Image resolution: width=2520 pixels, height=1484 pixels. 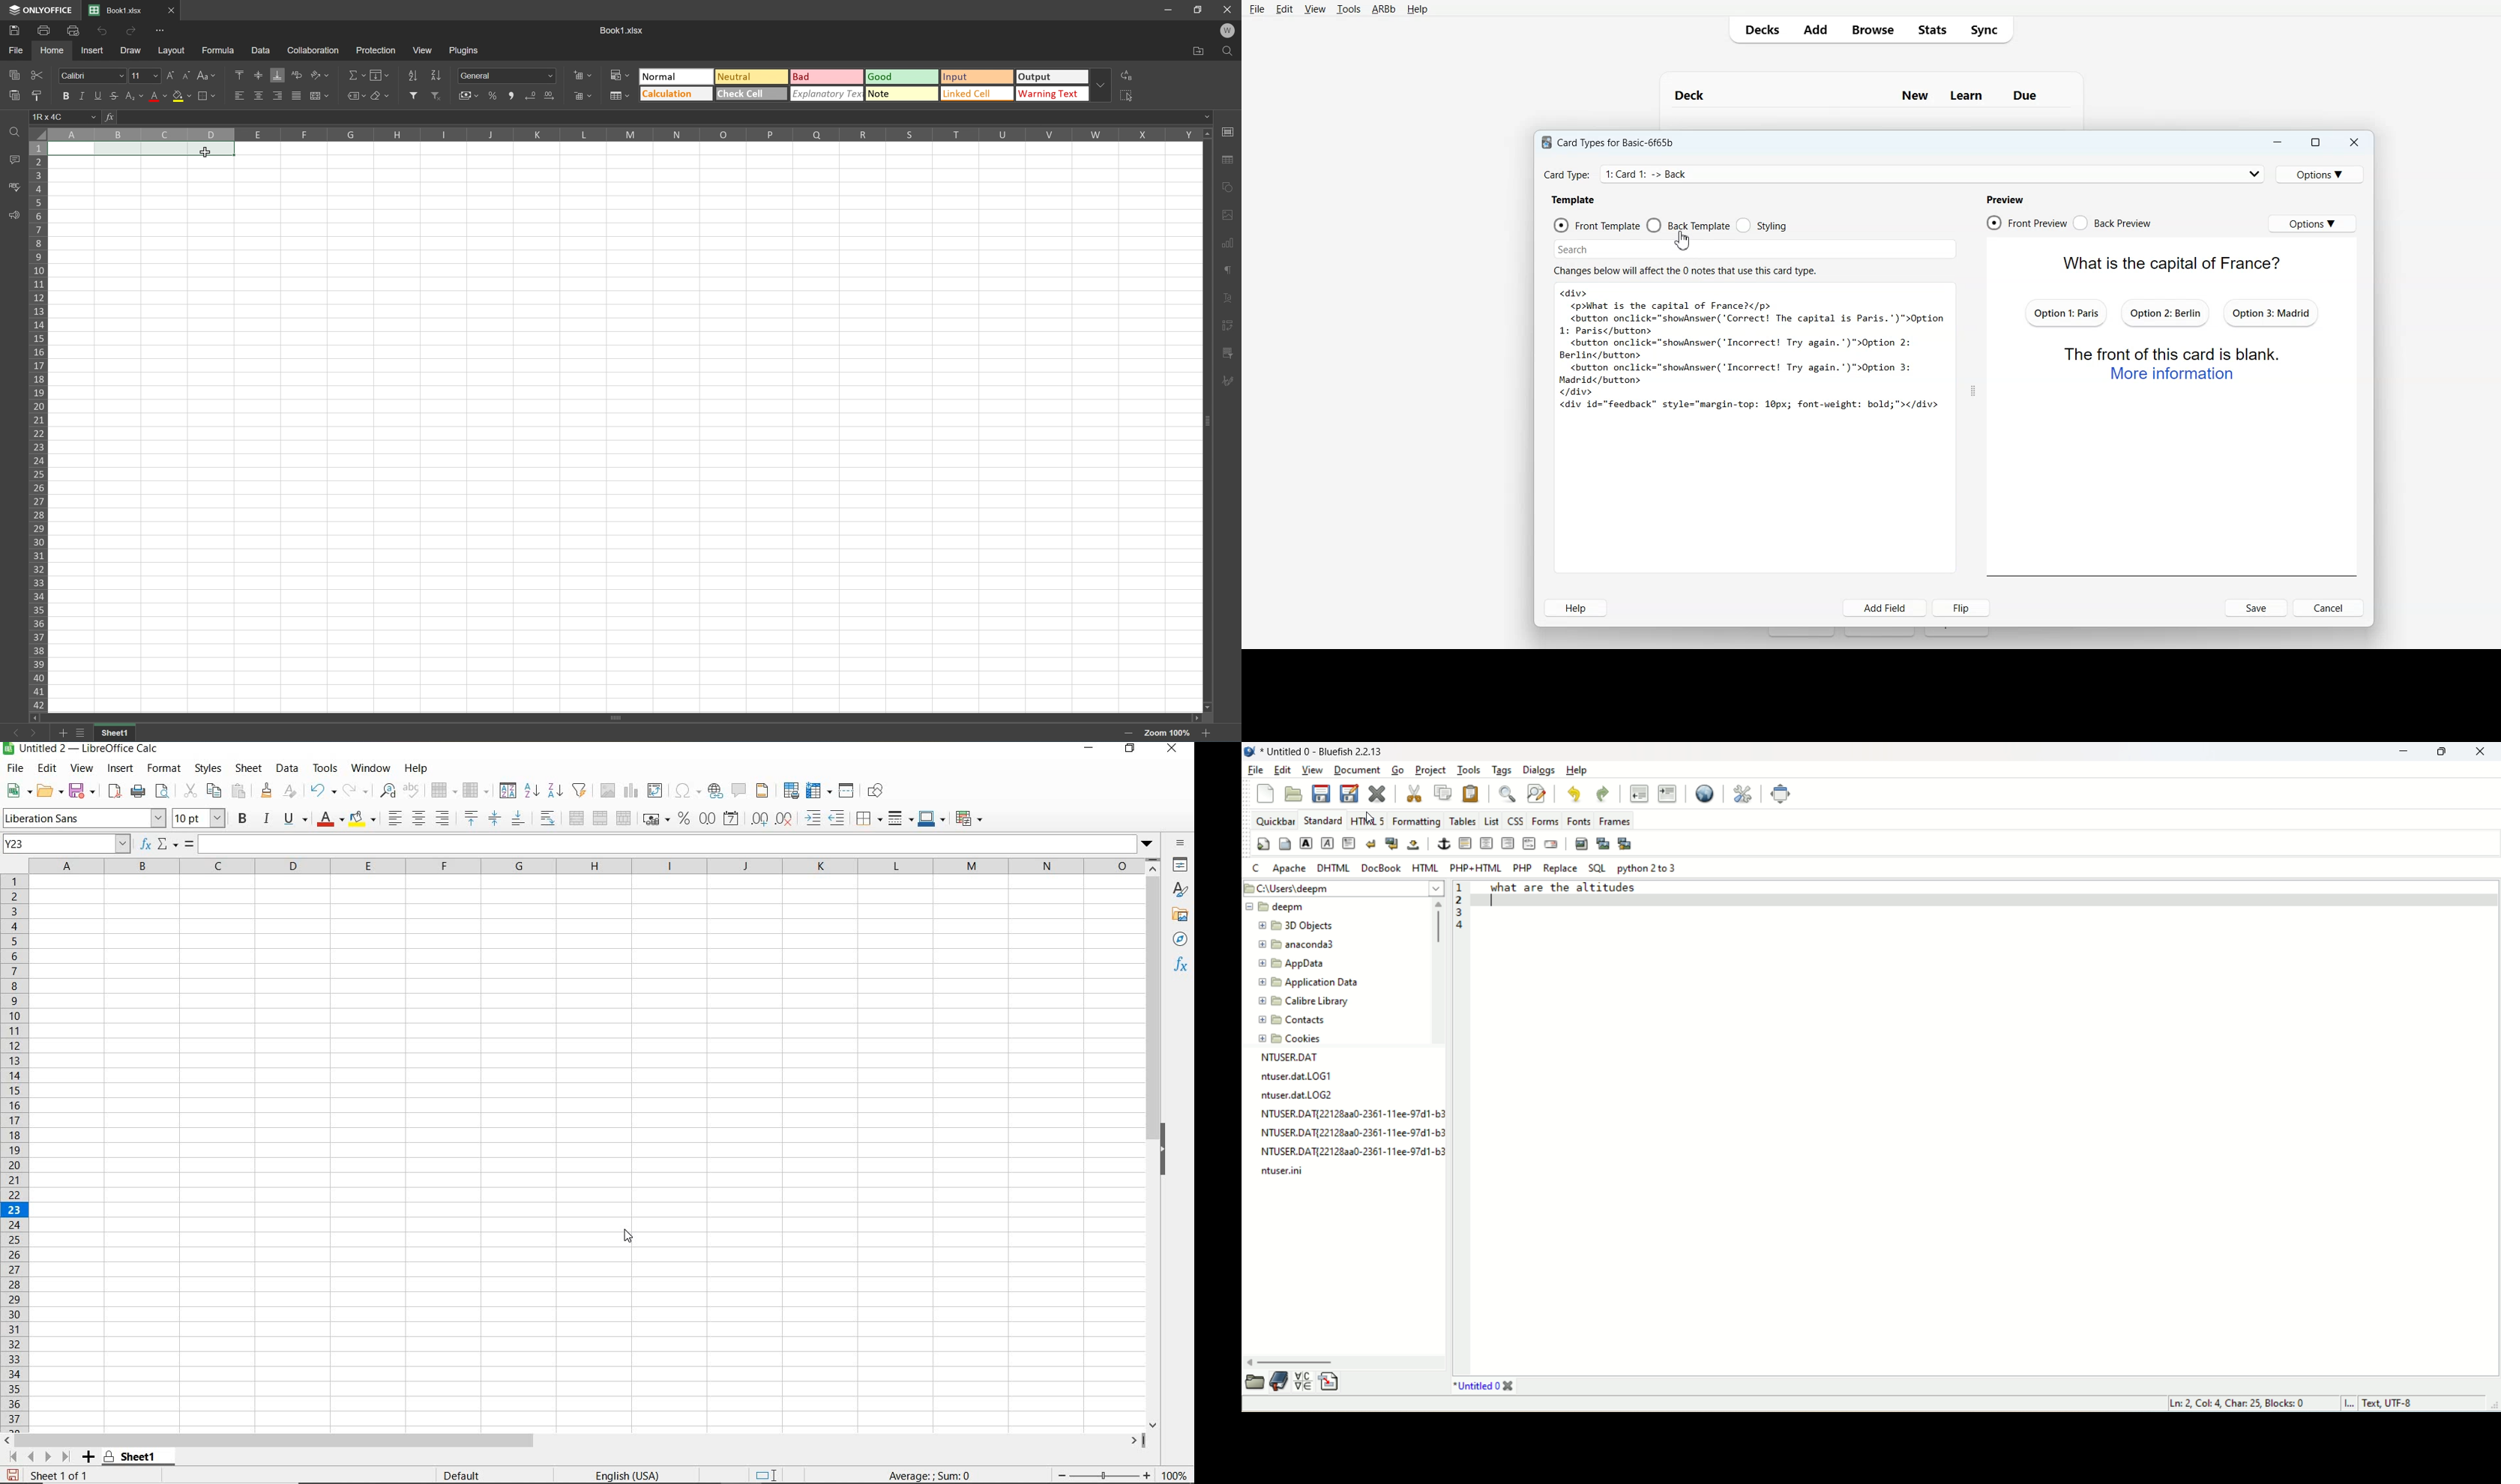 I want to click on ZOOM FACTOR, so click(x=1175, y=1476).